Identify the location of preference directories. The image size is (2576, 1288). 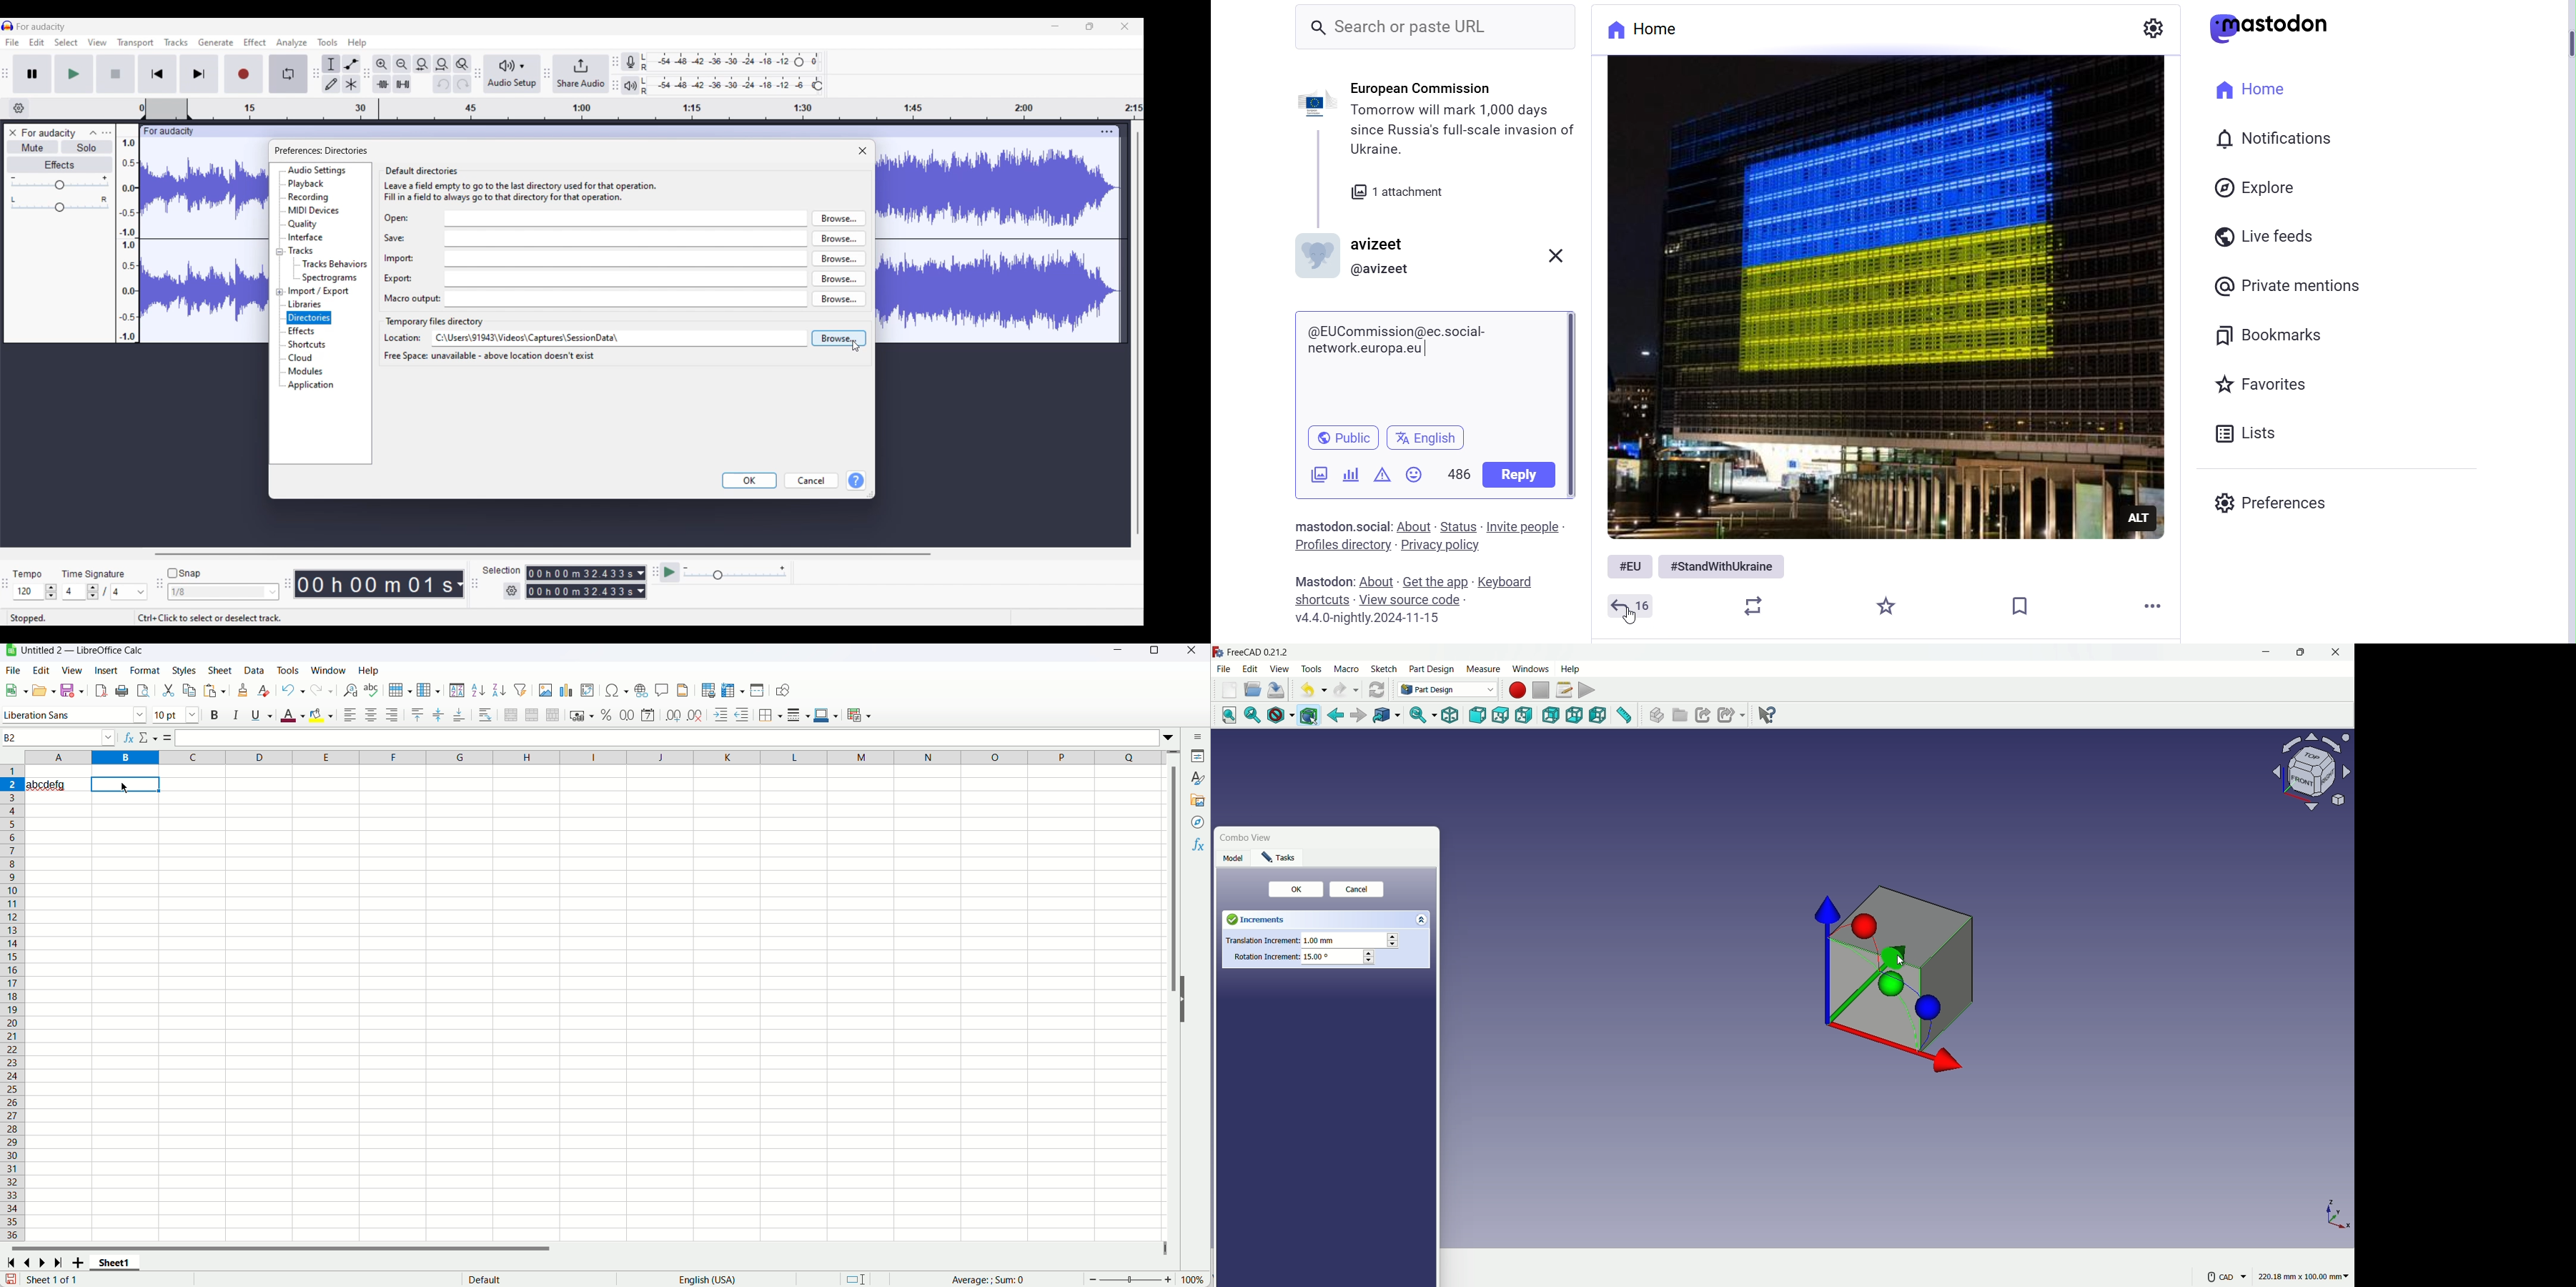
(320, 151).